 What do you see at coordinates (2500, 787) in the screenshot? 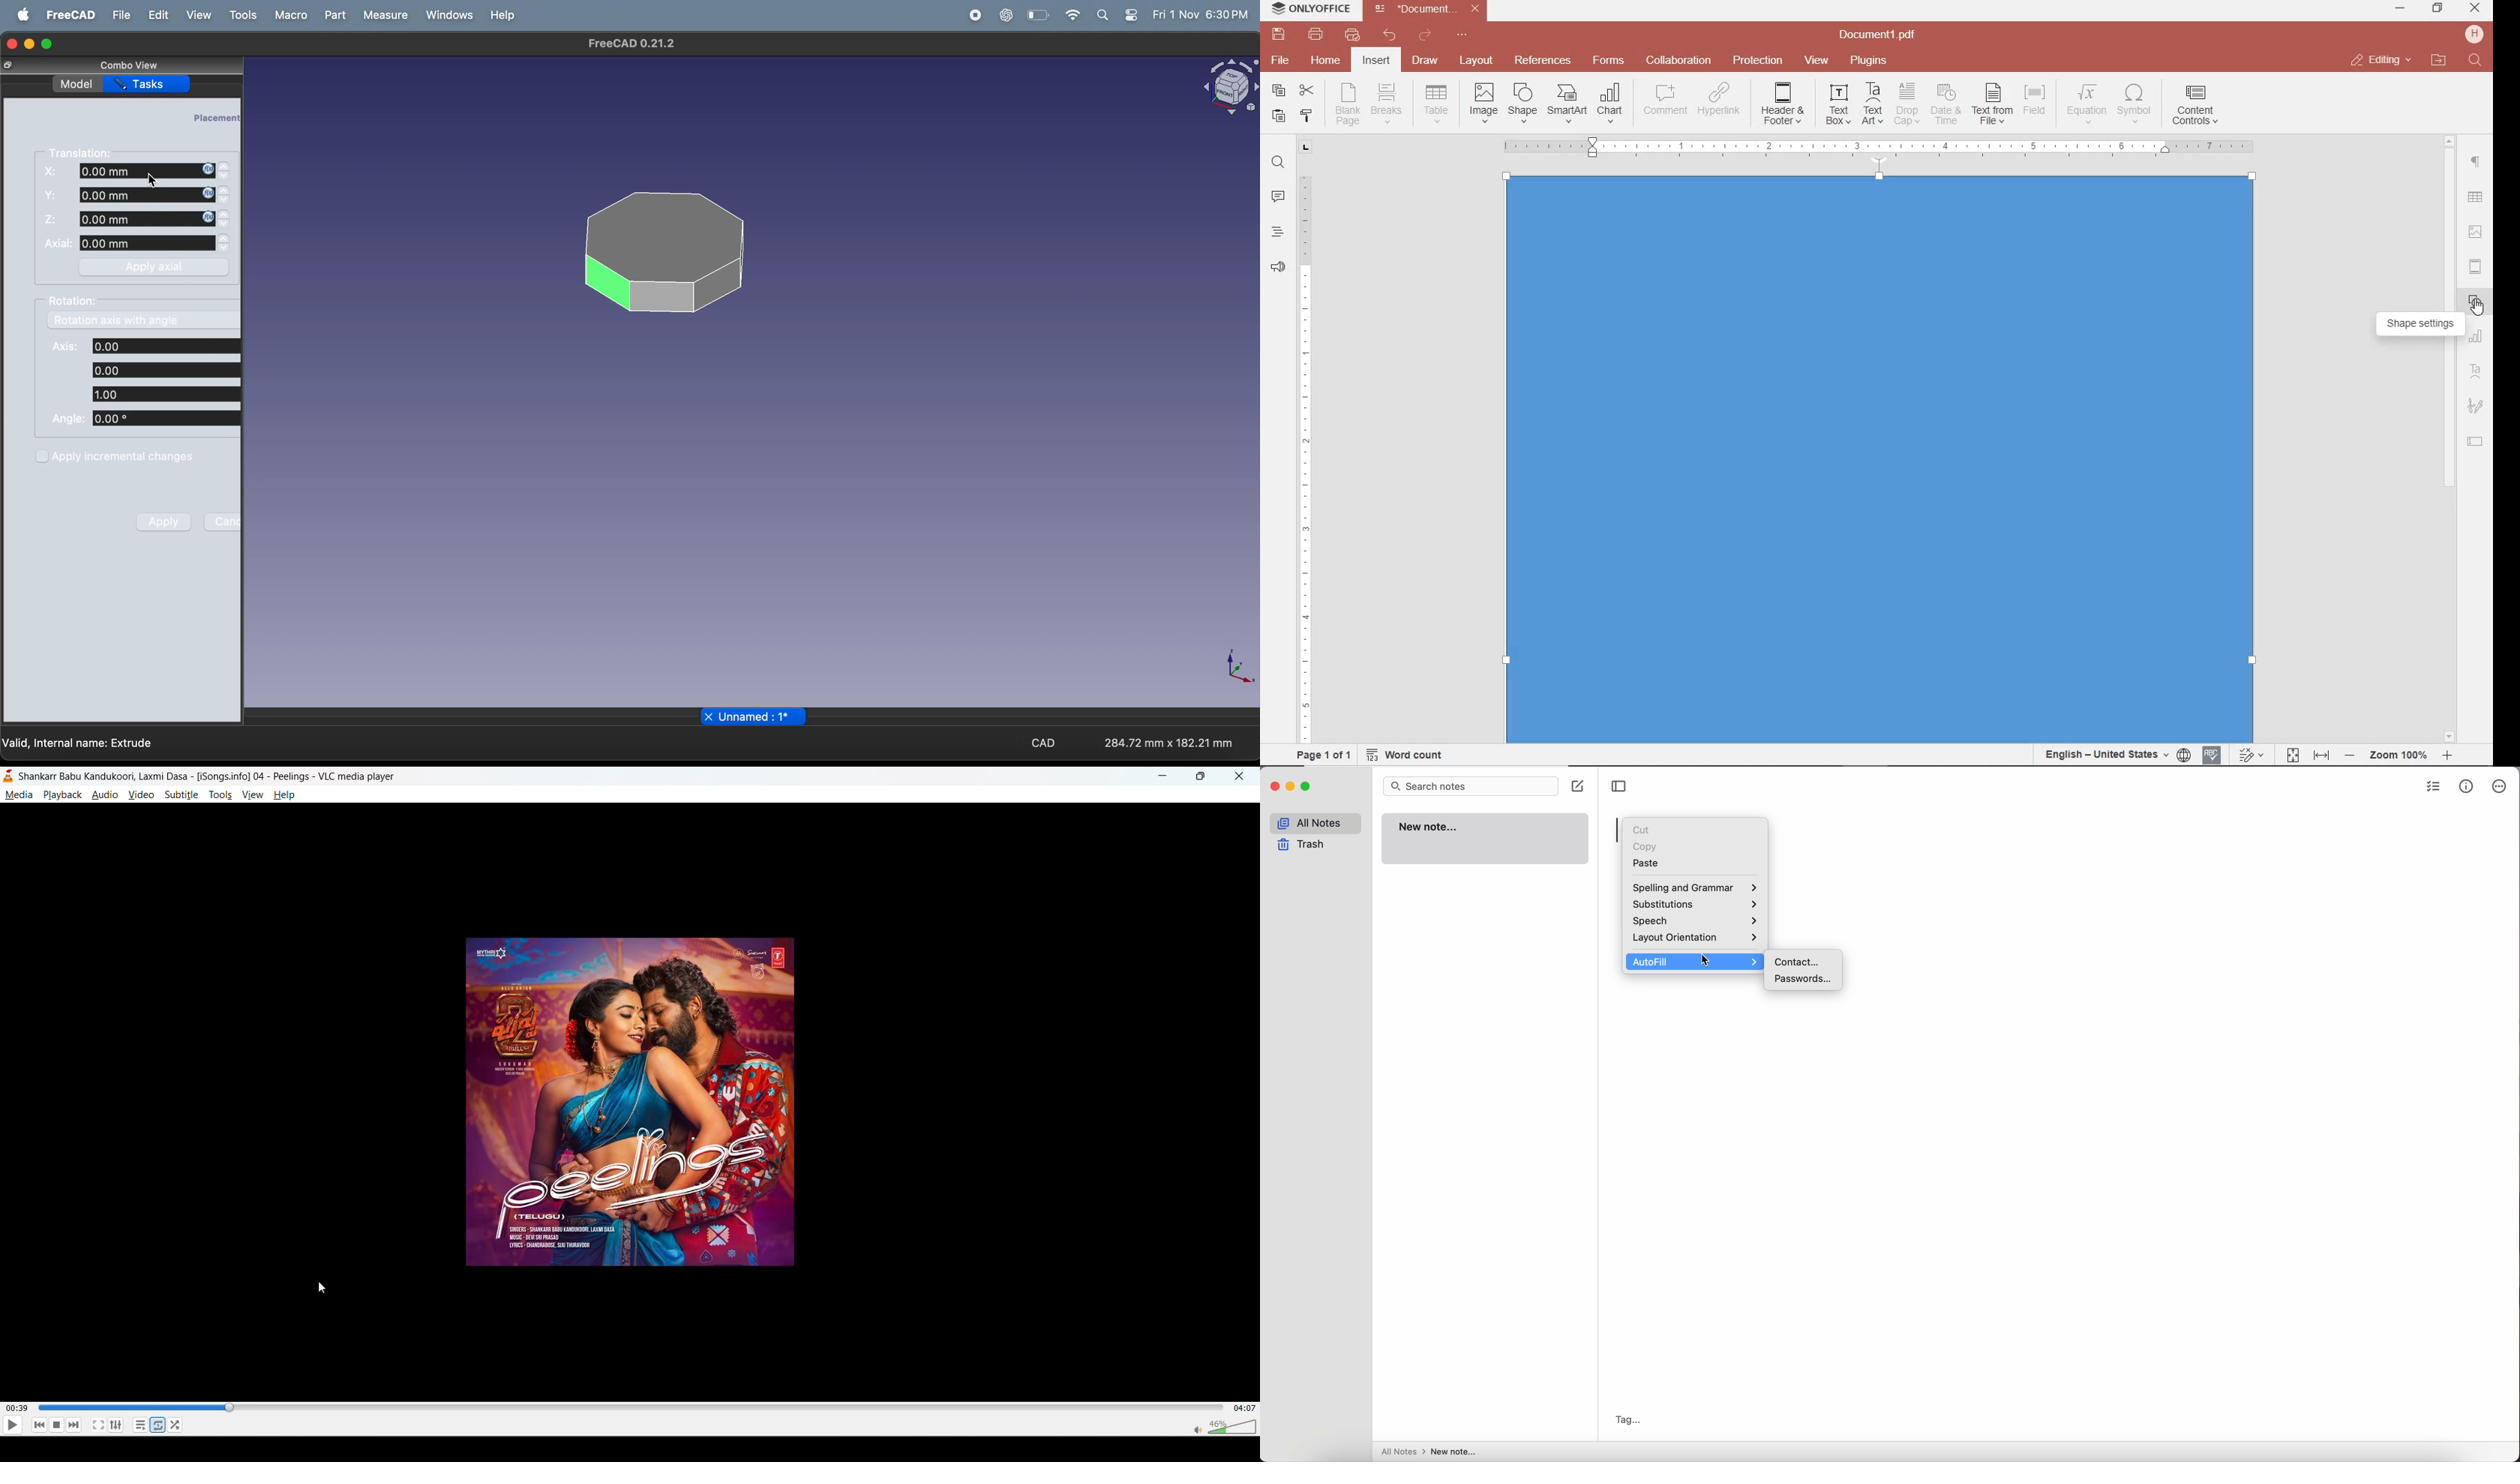
I see `more options` at bounding box center [2500, 787].